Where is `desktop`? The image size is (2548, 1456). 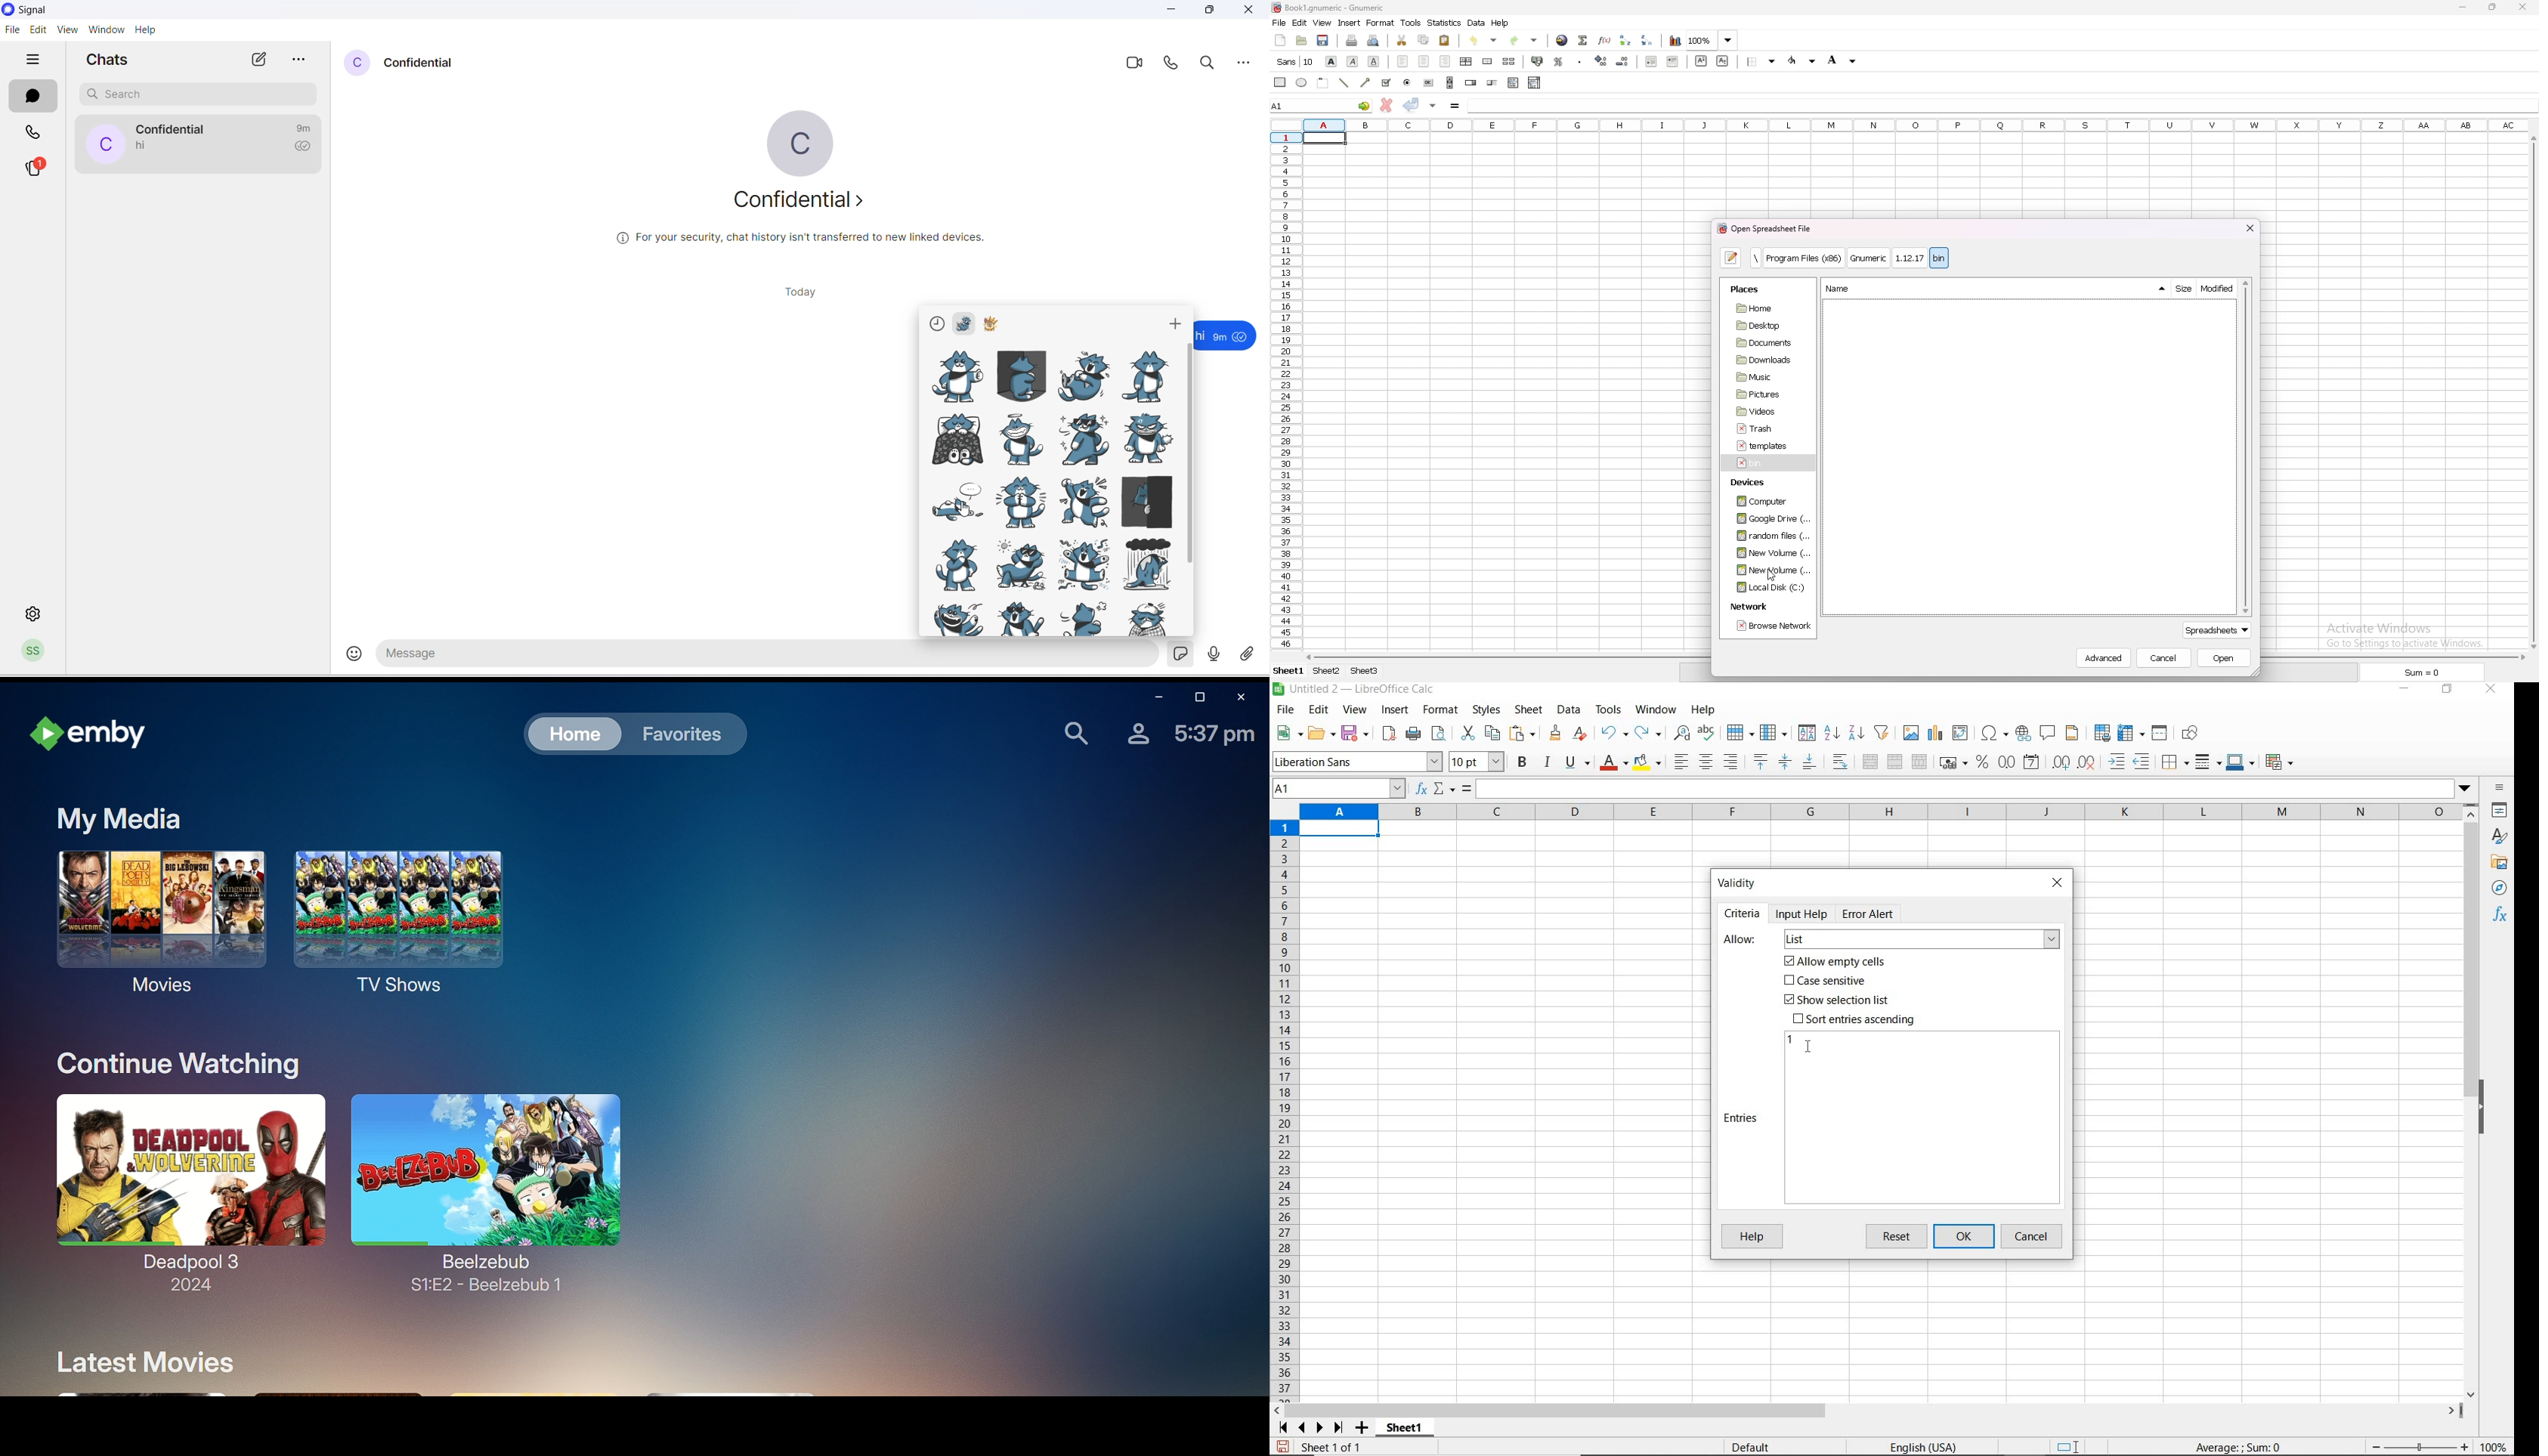 desktop is located at coordinates (1763, 325).